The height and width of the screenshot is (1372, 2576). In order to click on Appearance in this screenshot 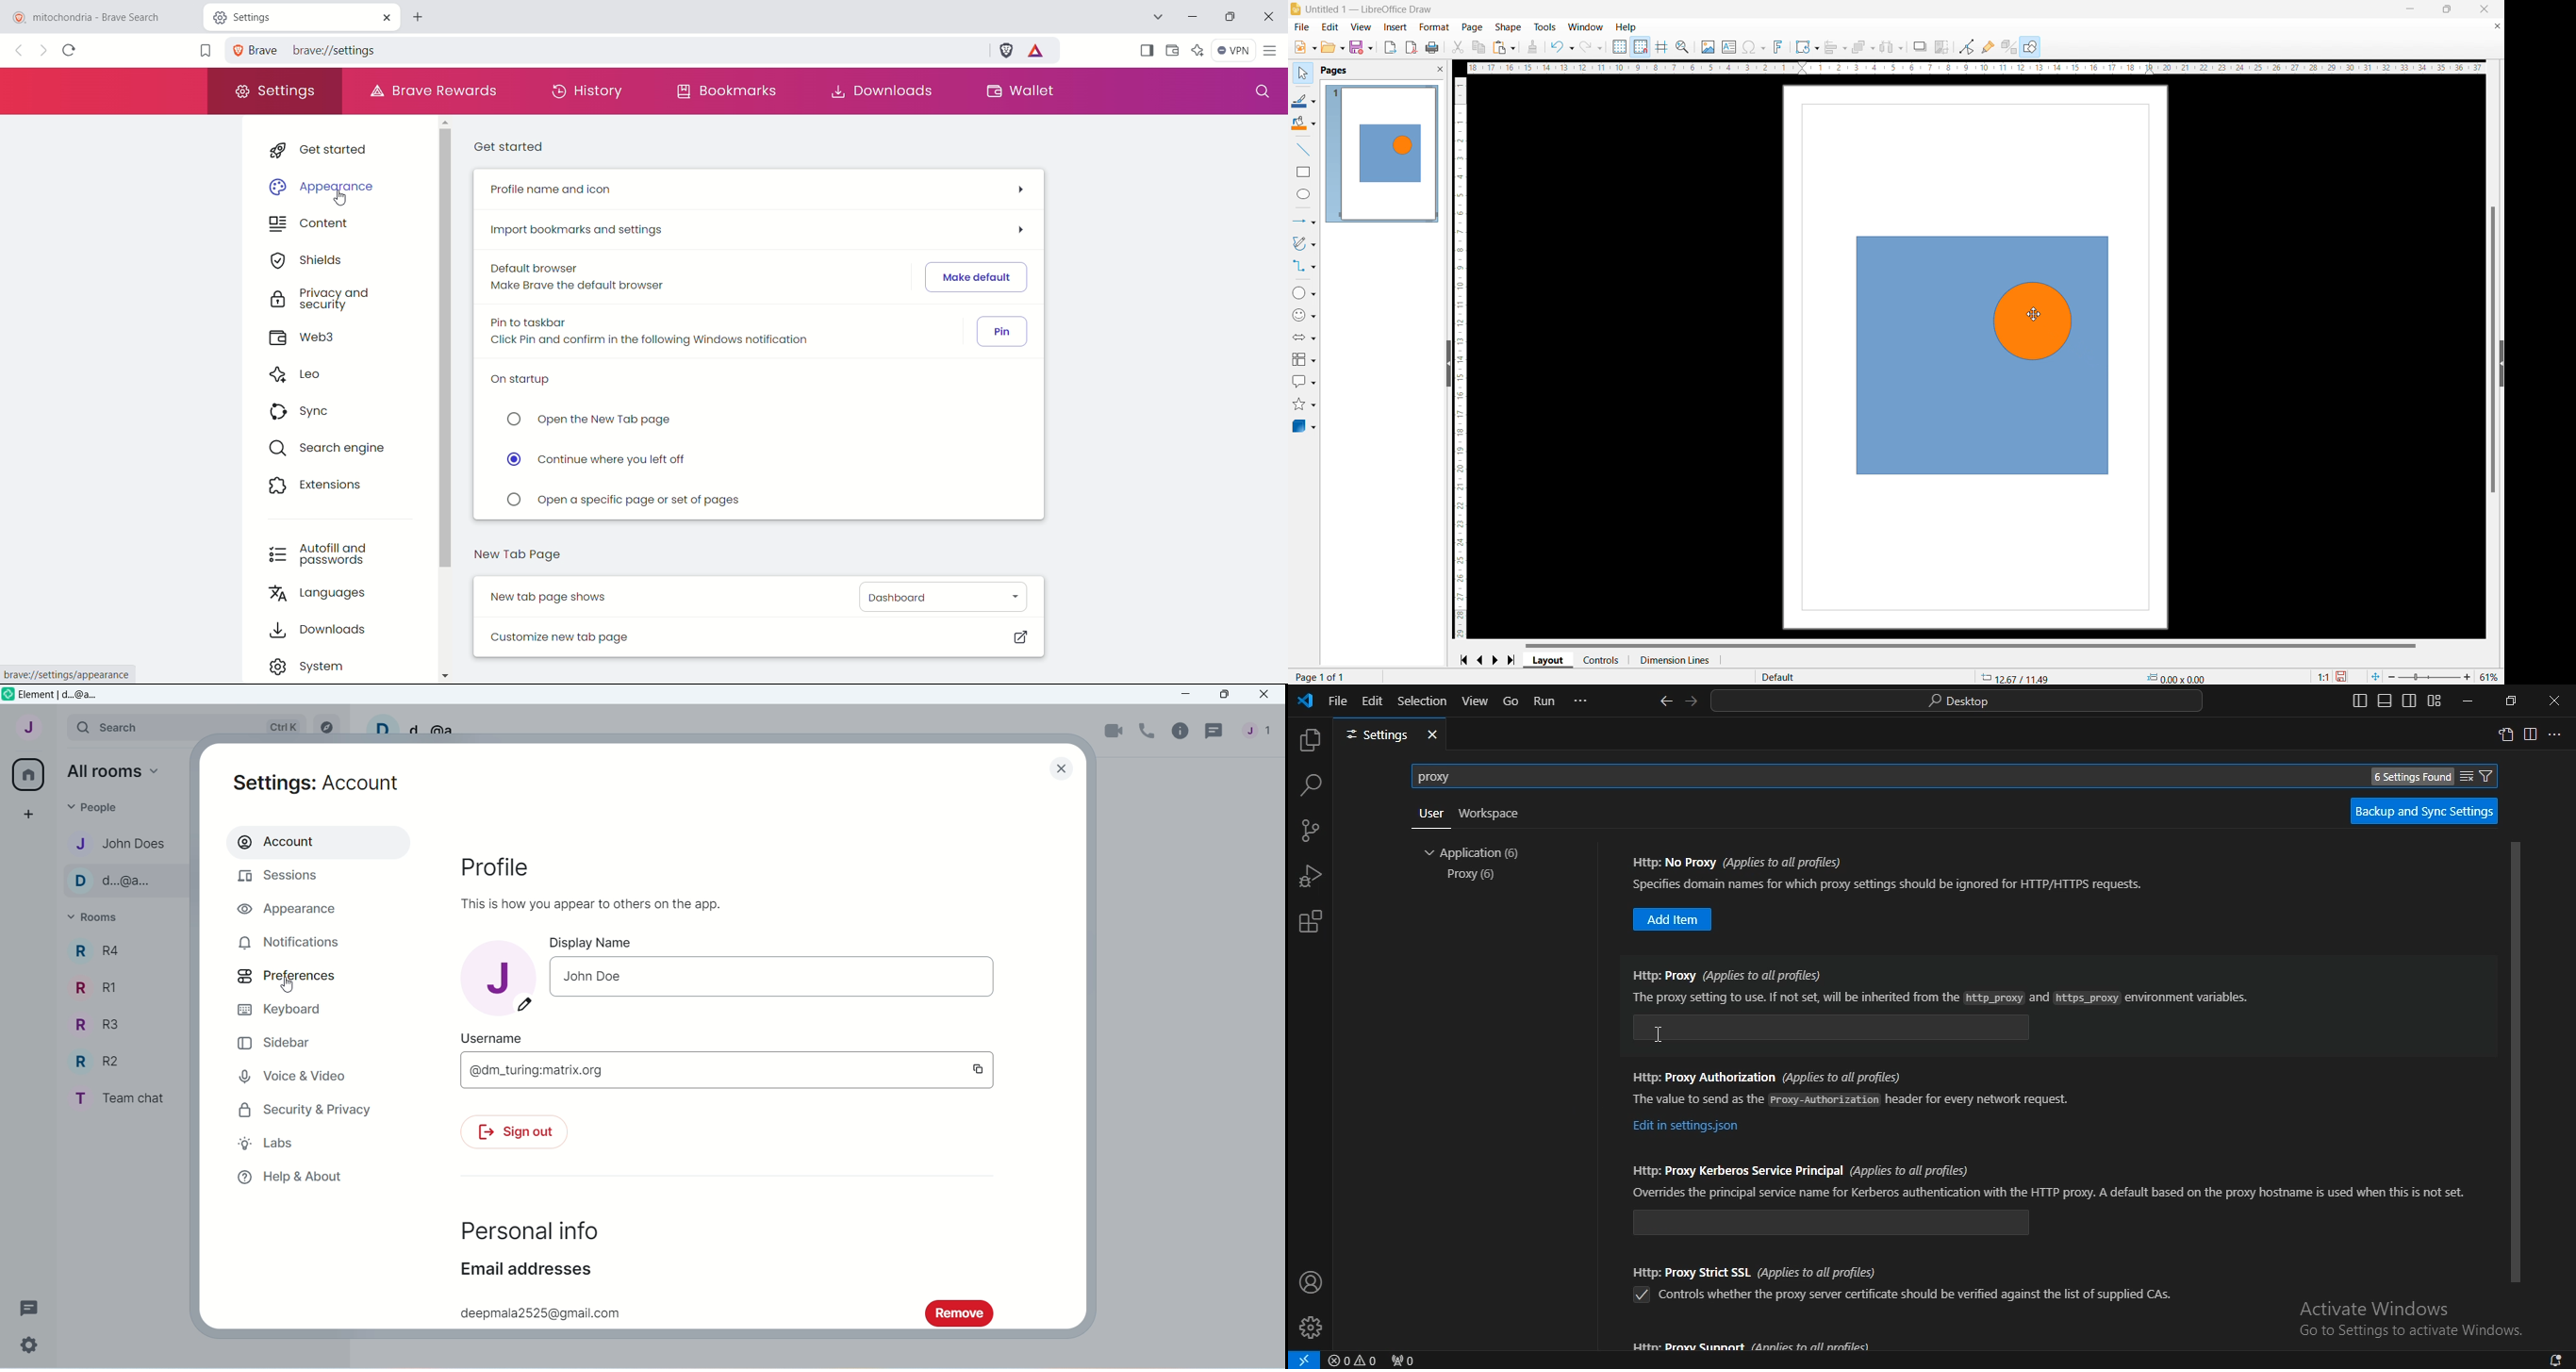, I will do `click(291, 908)`.